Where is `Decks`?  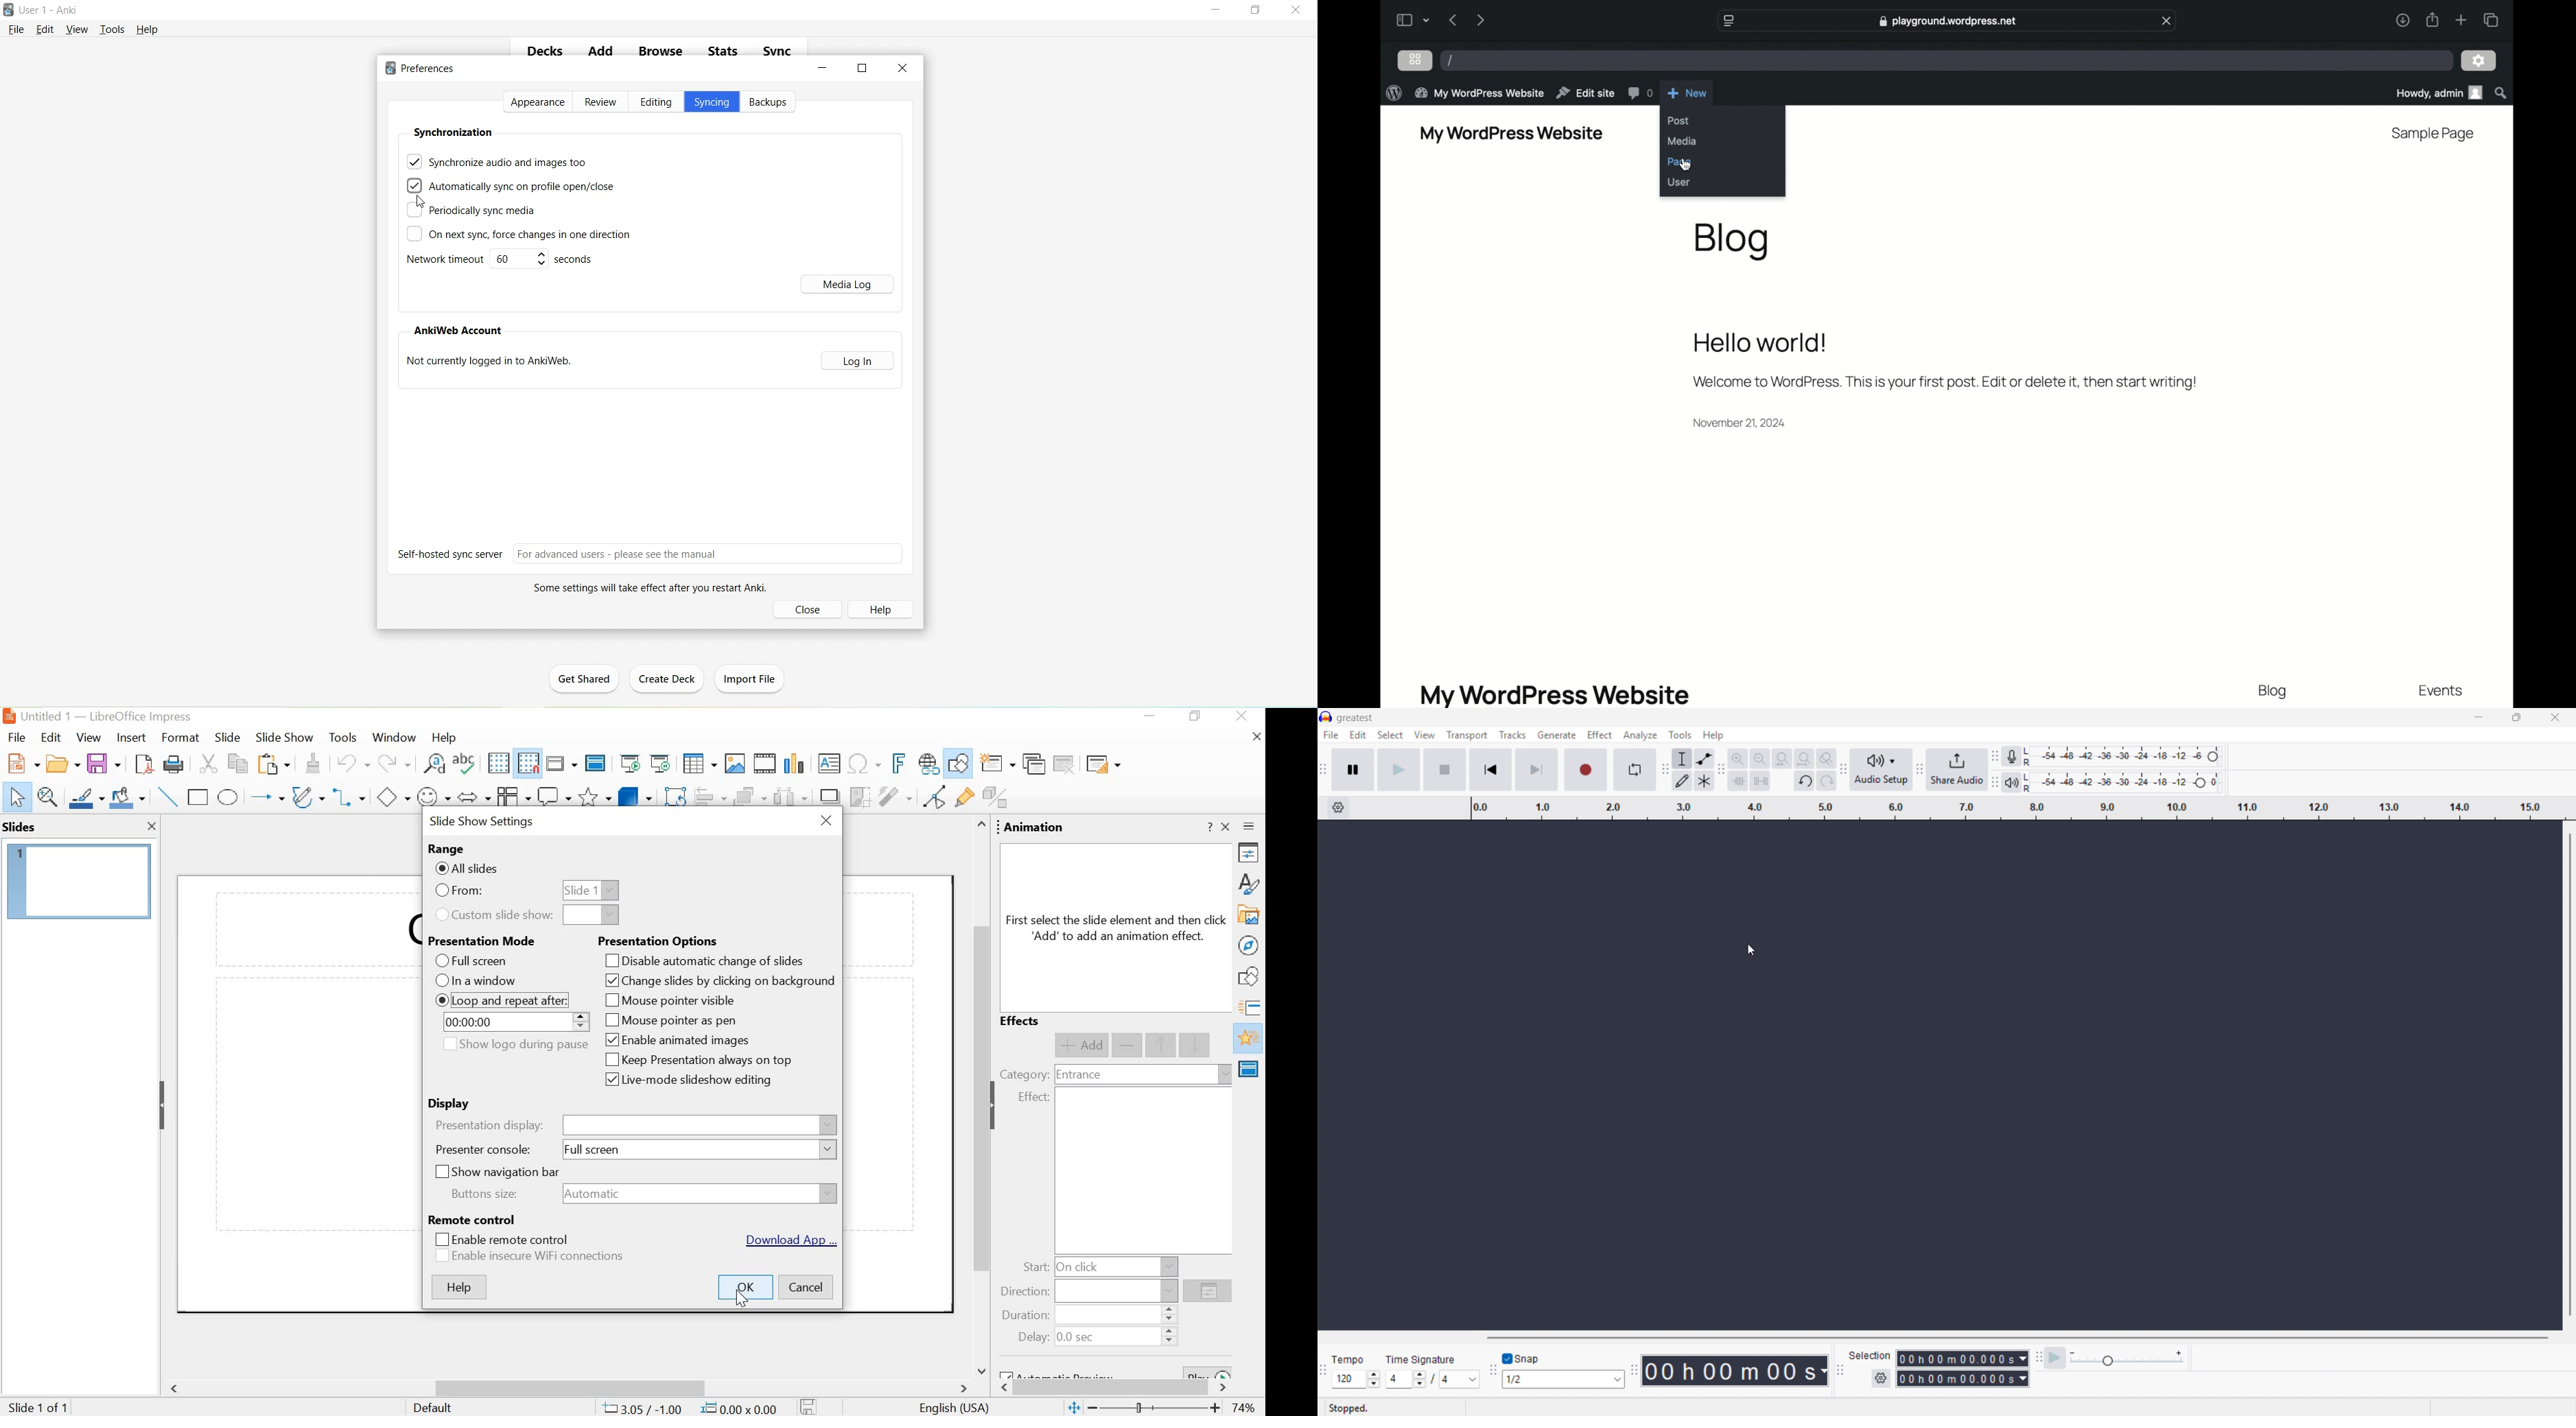
Decks is located at coordinates (546, 53).